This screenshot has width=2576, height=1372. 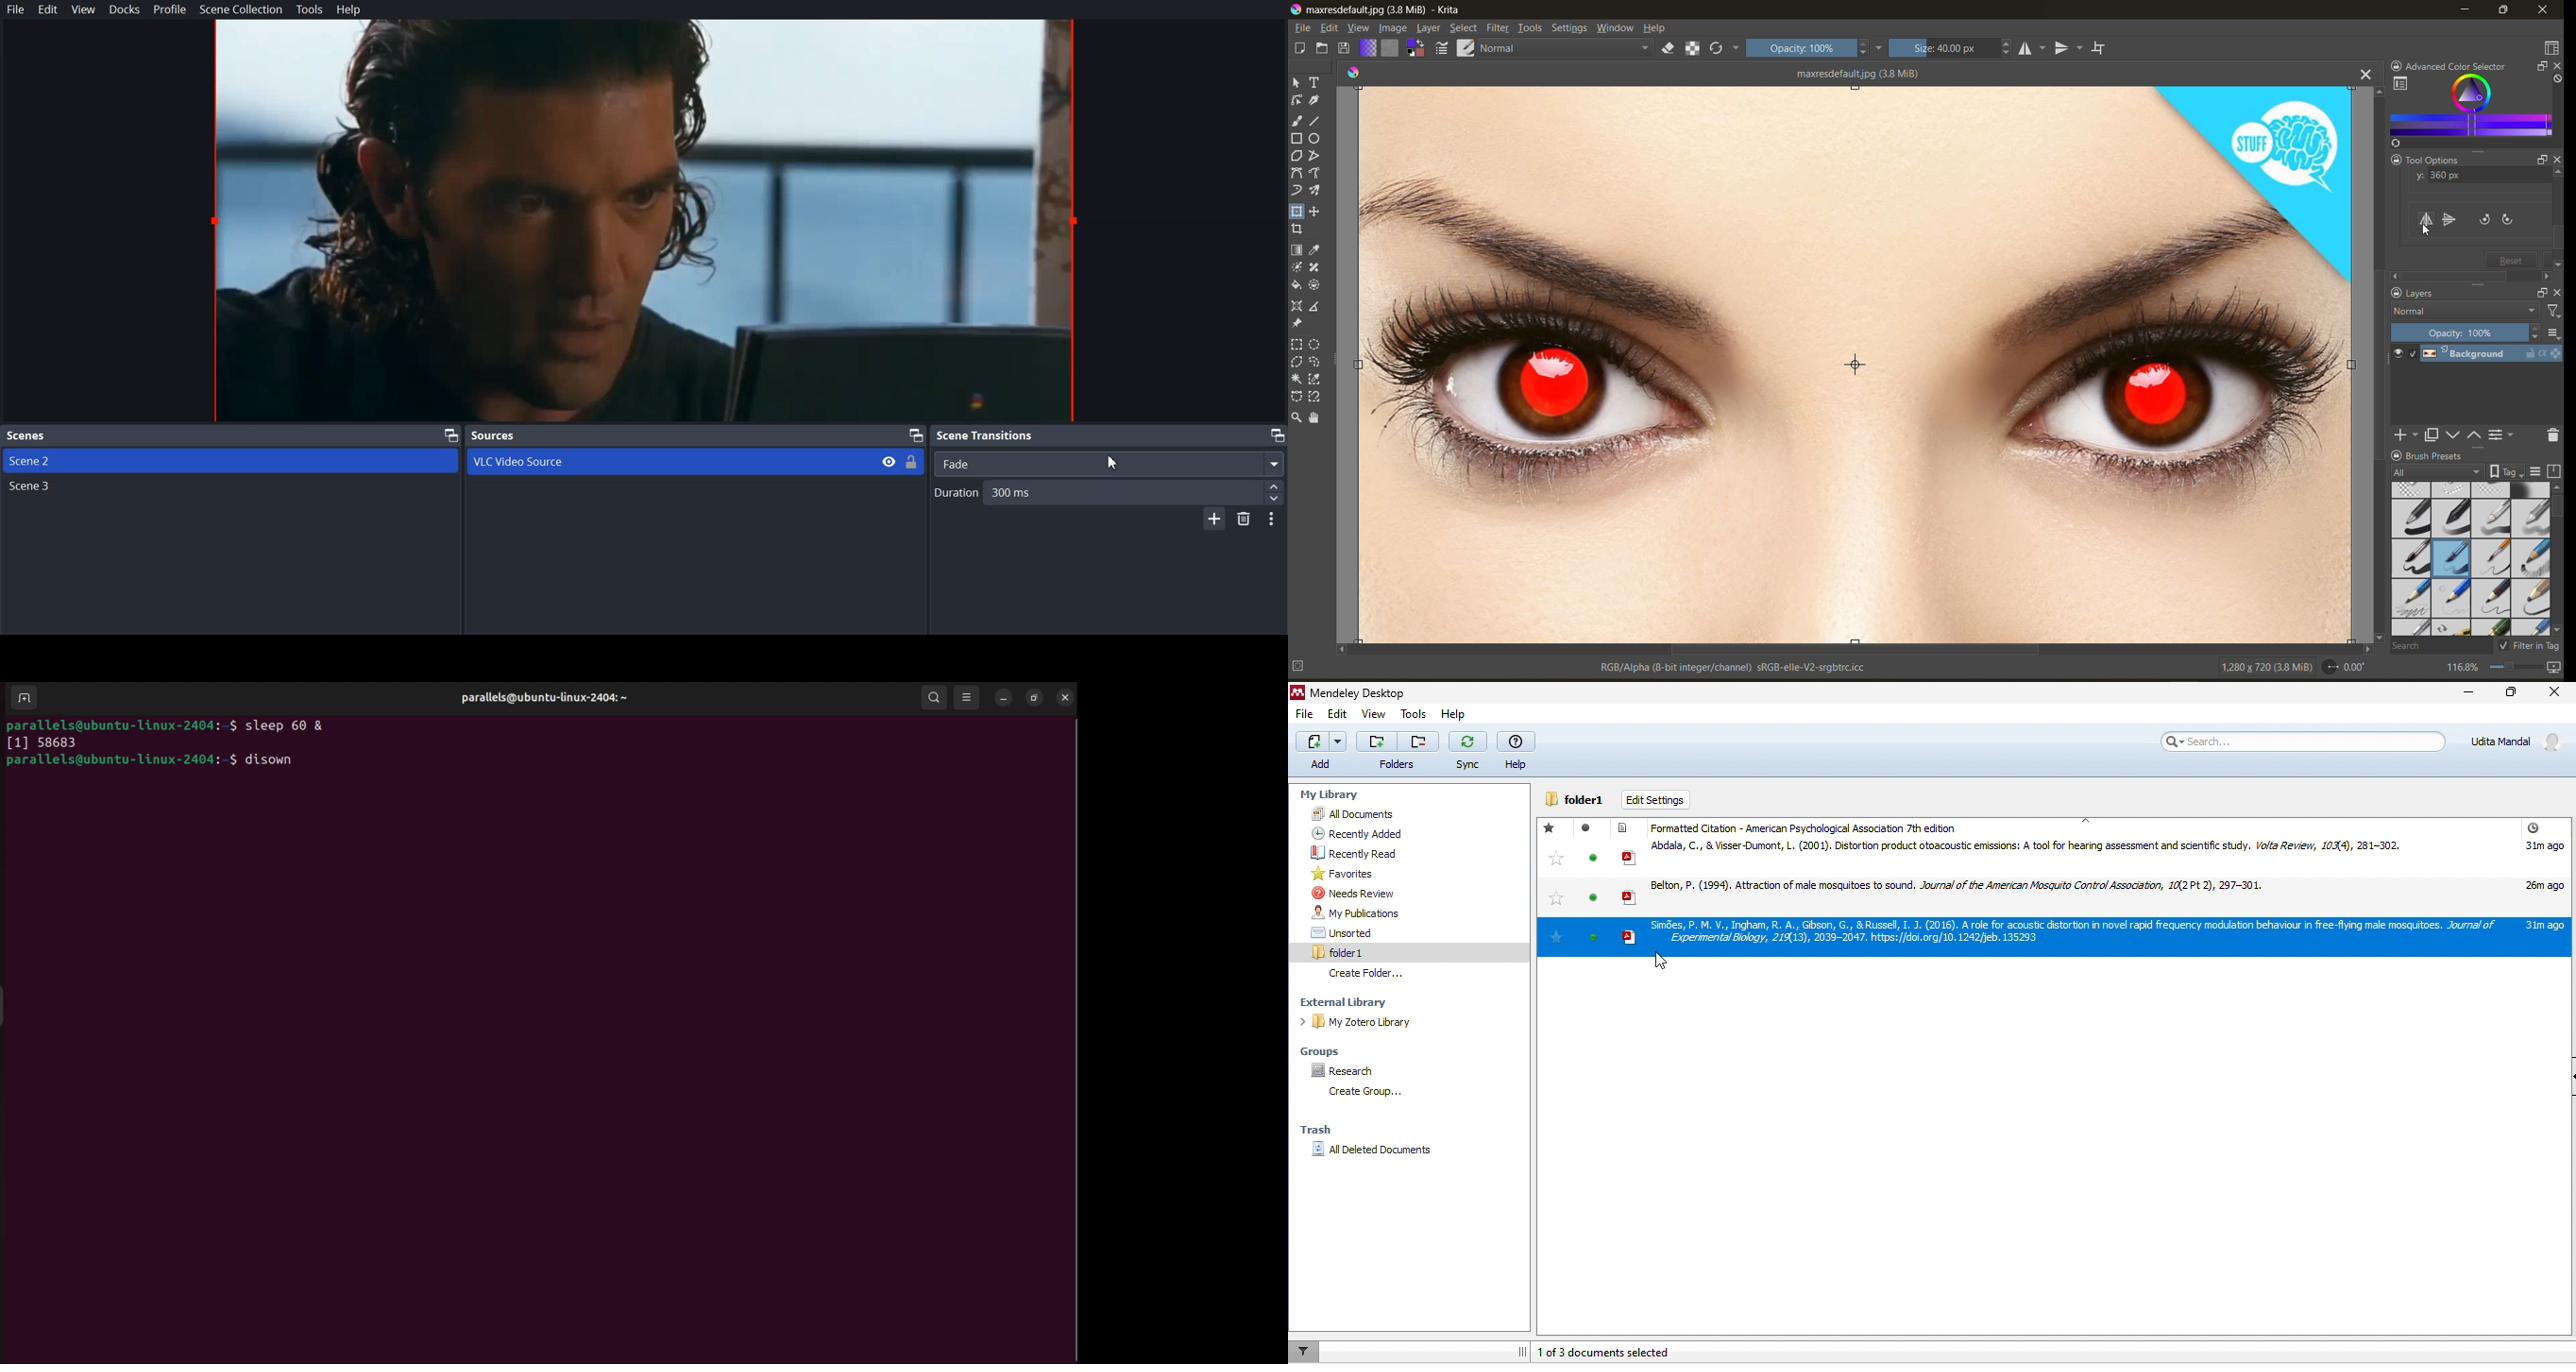 What do you see at coordinates (2557, 694) in the screenshot?
I see `close` at bounding box center [2557, 694].